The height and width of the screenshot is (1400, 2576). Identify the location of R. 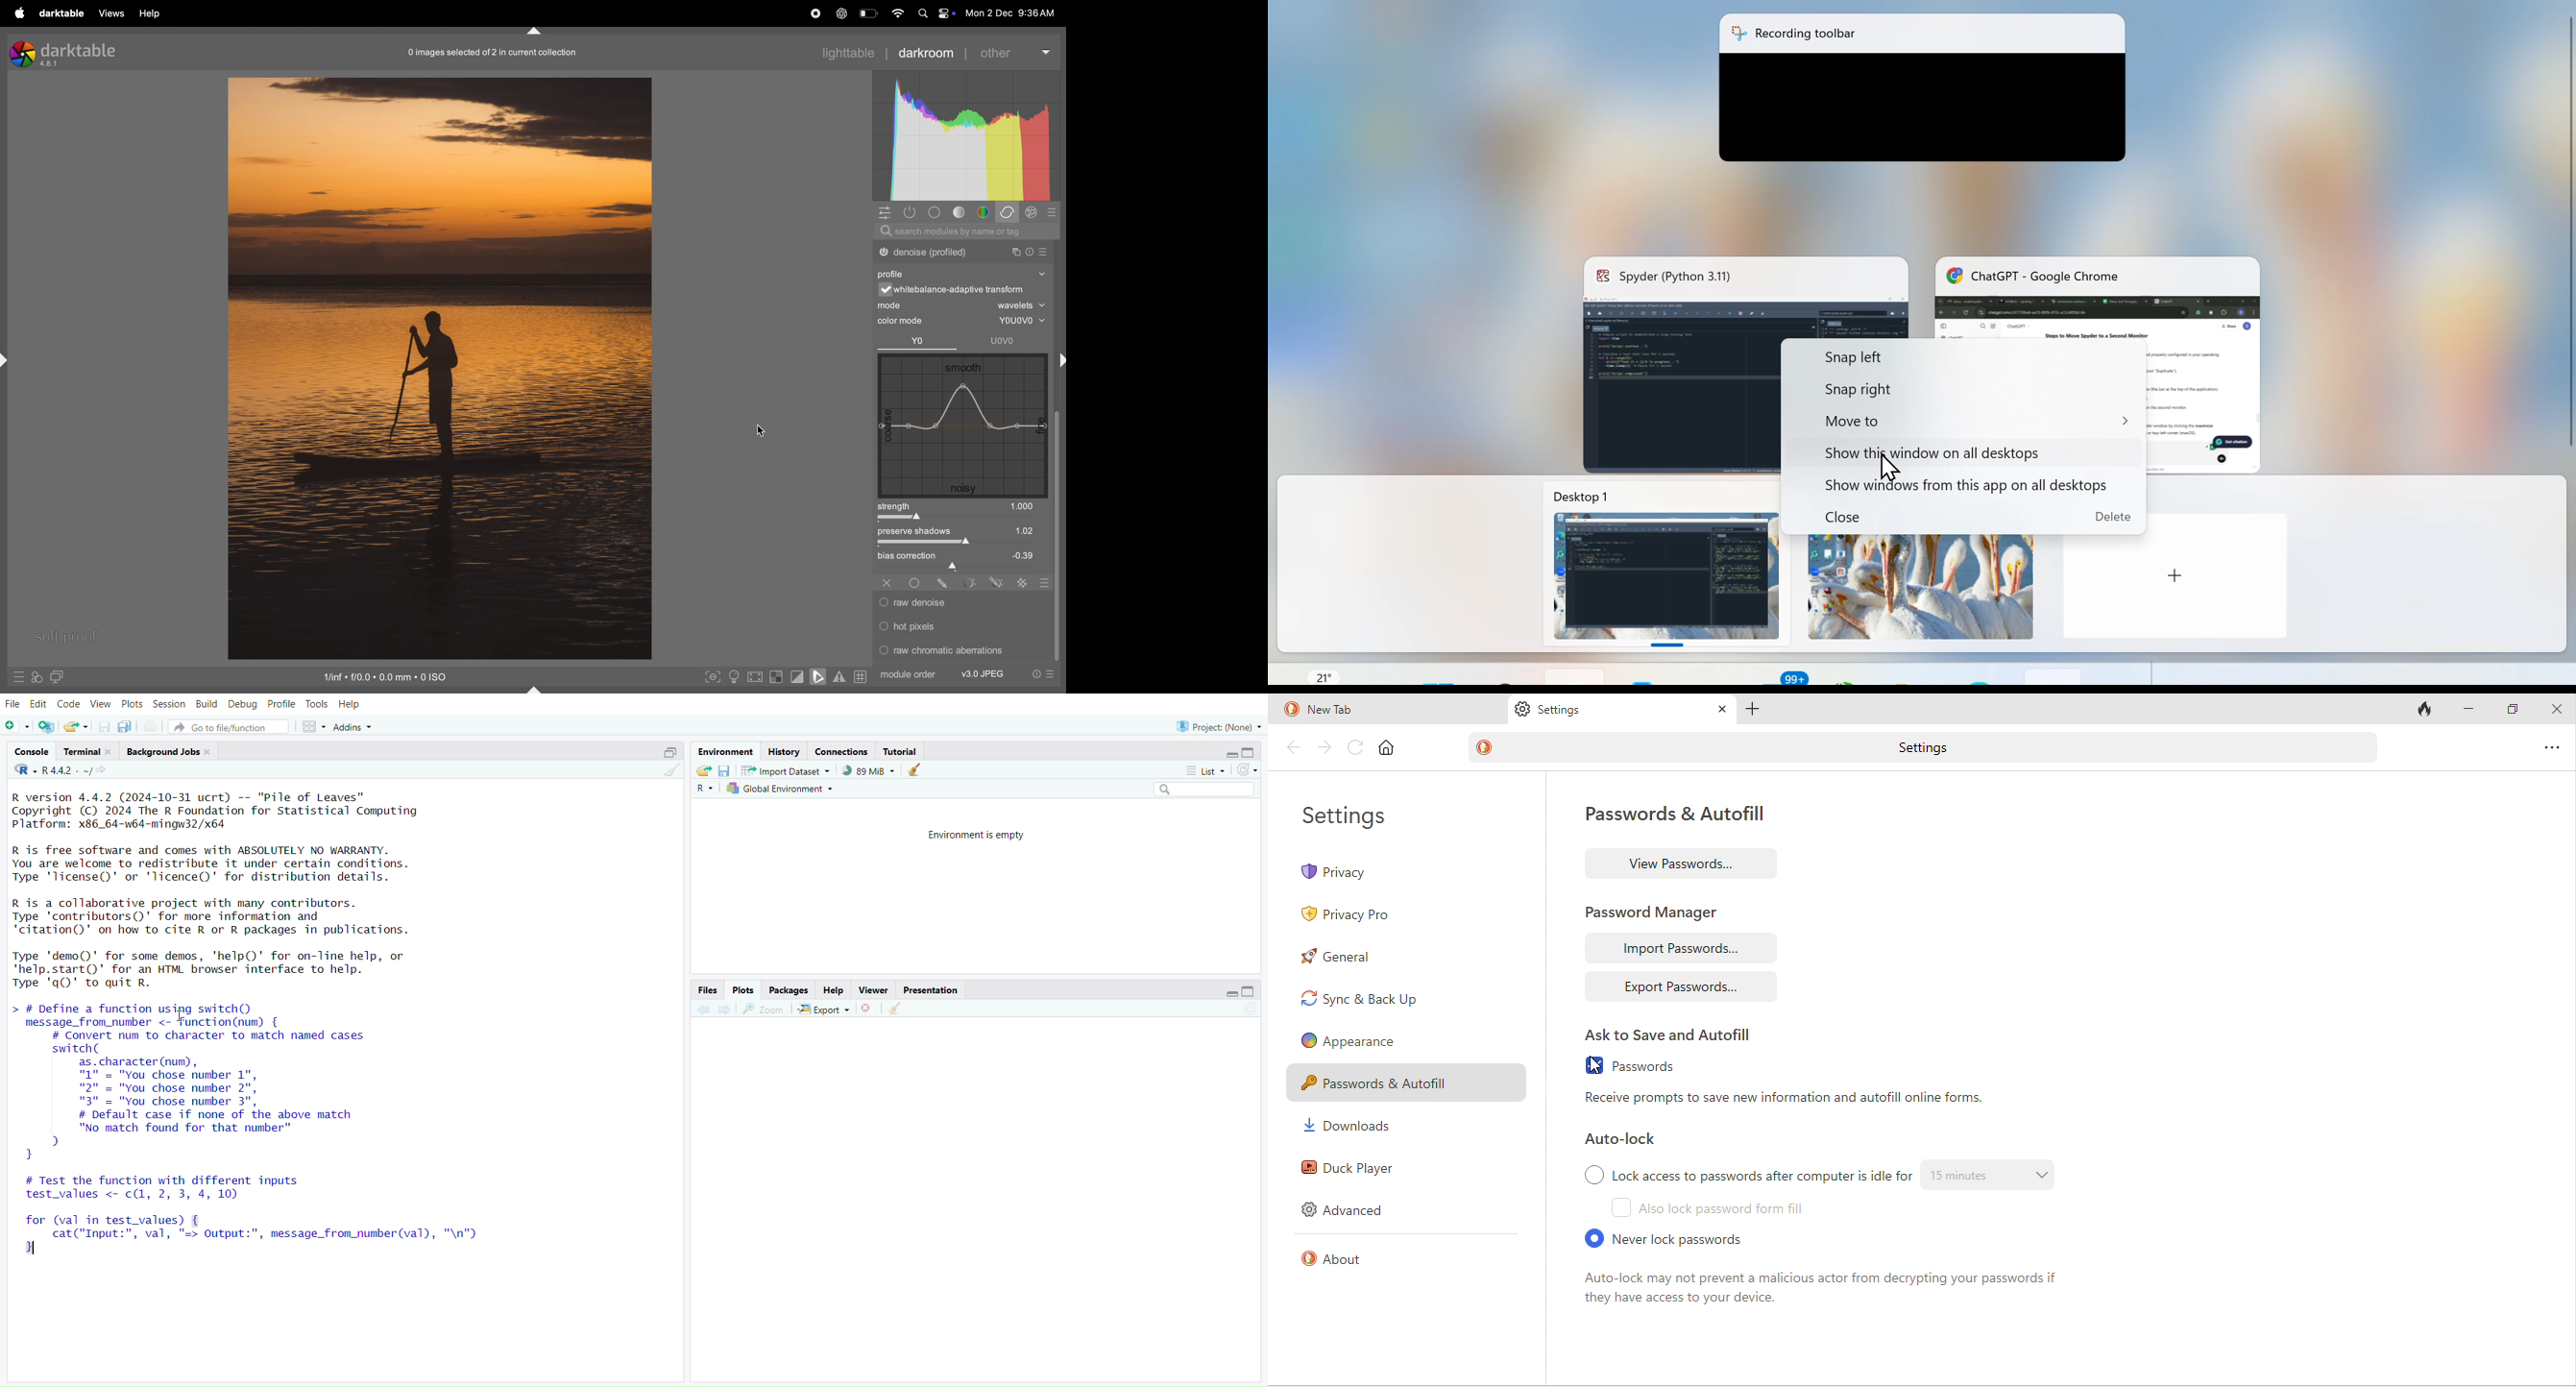
(709, 789).